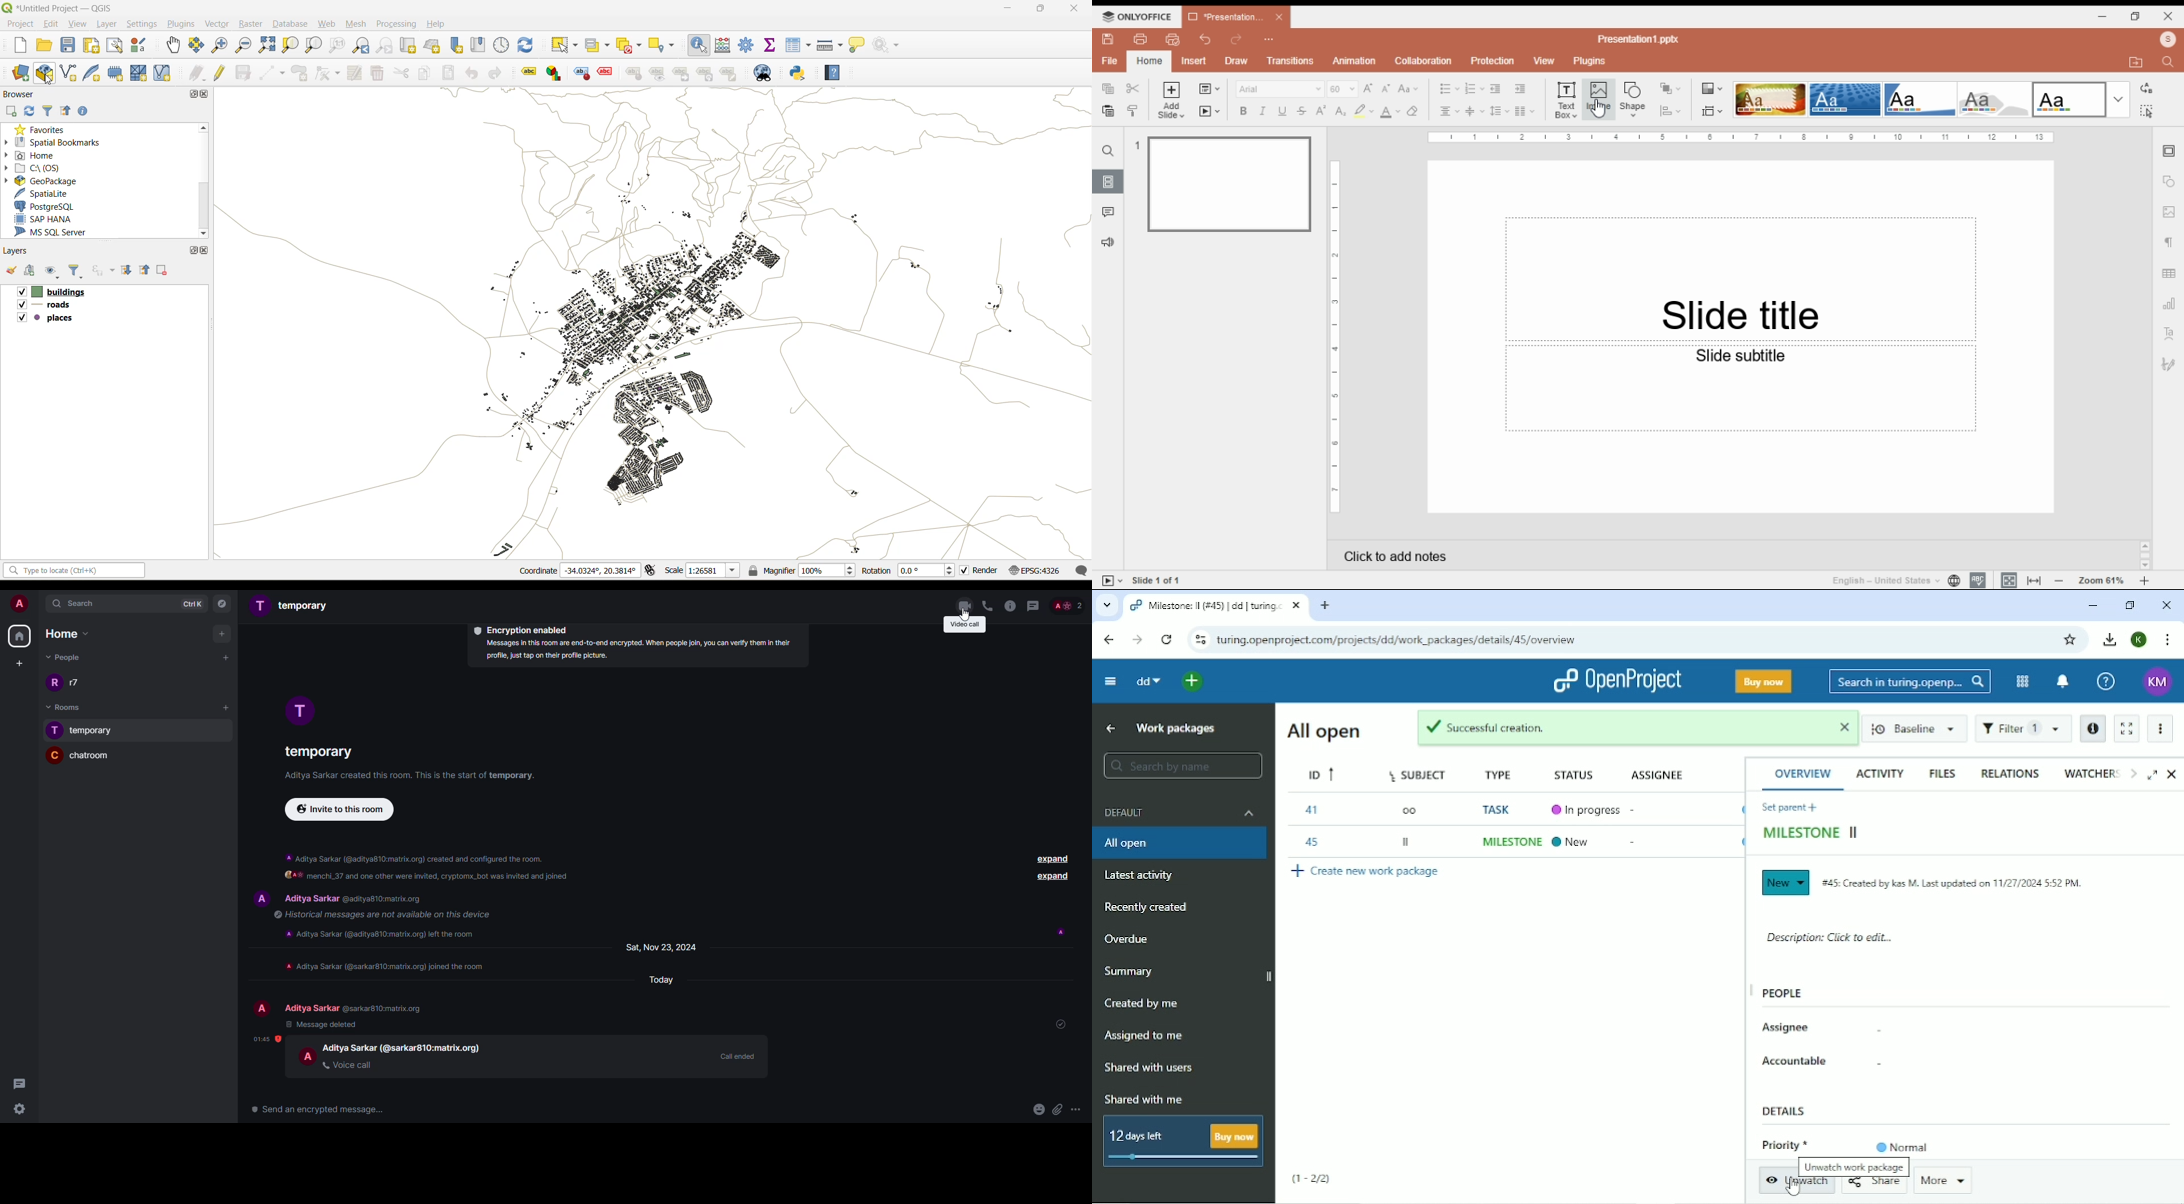  I want to click on bold, so click(1243, 110).